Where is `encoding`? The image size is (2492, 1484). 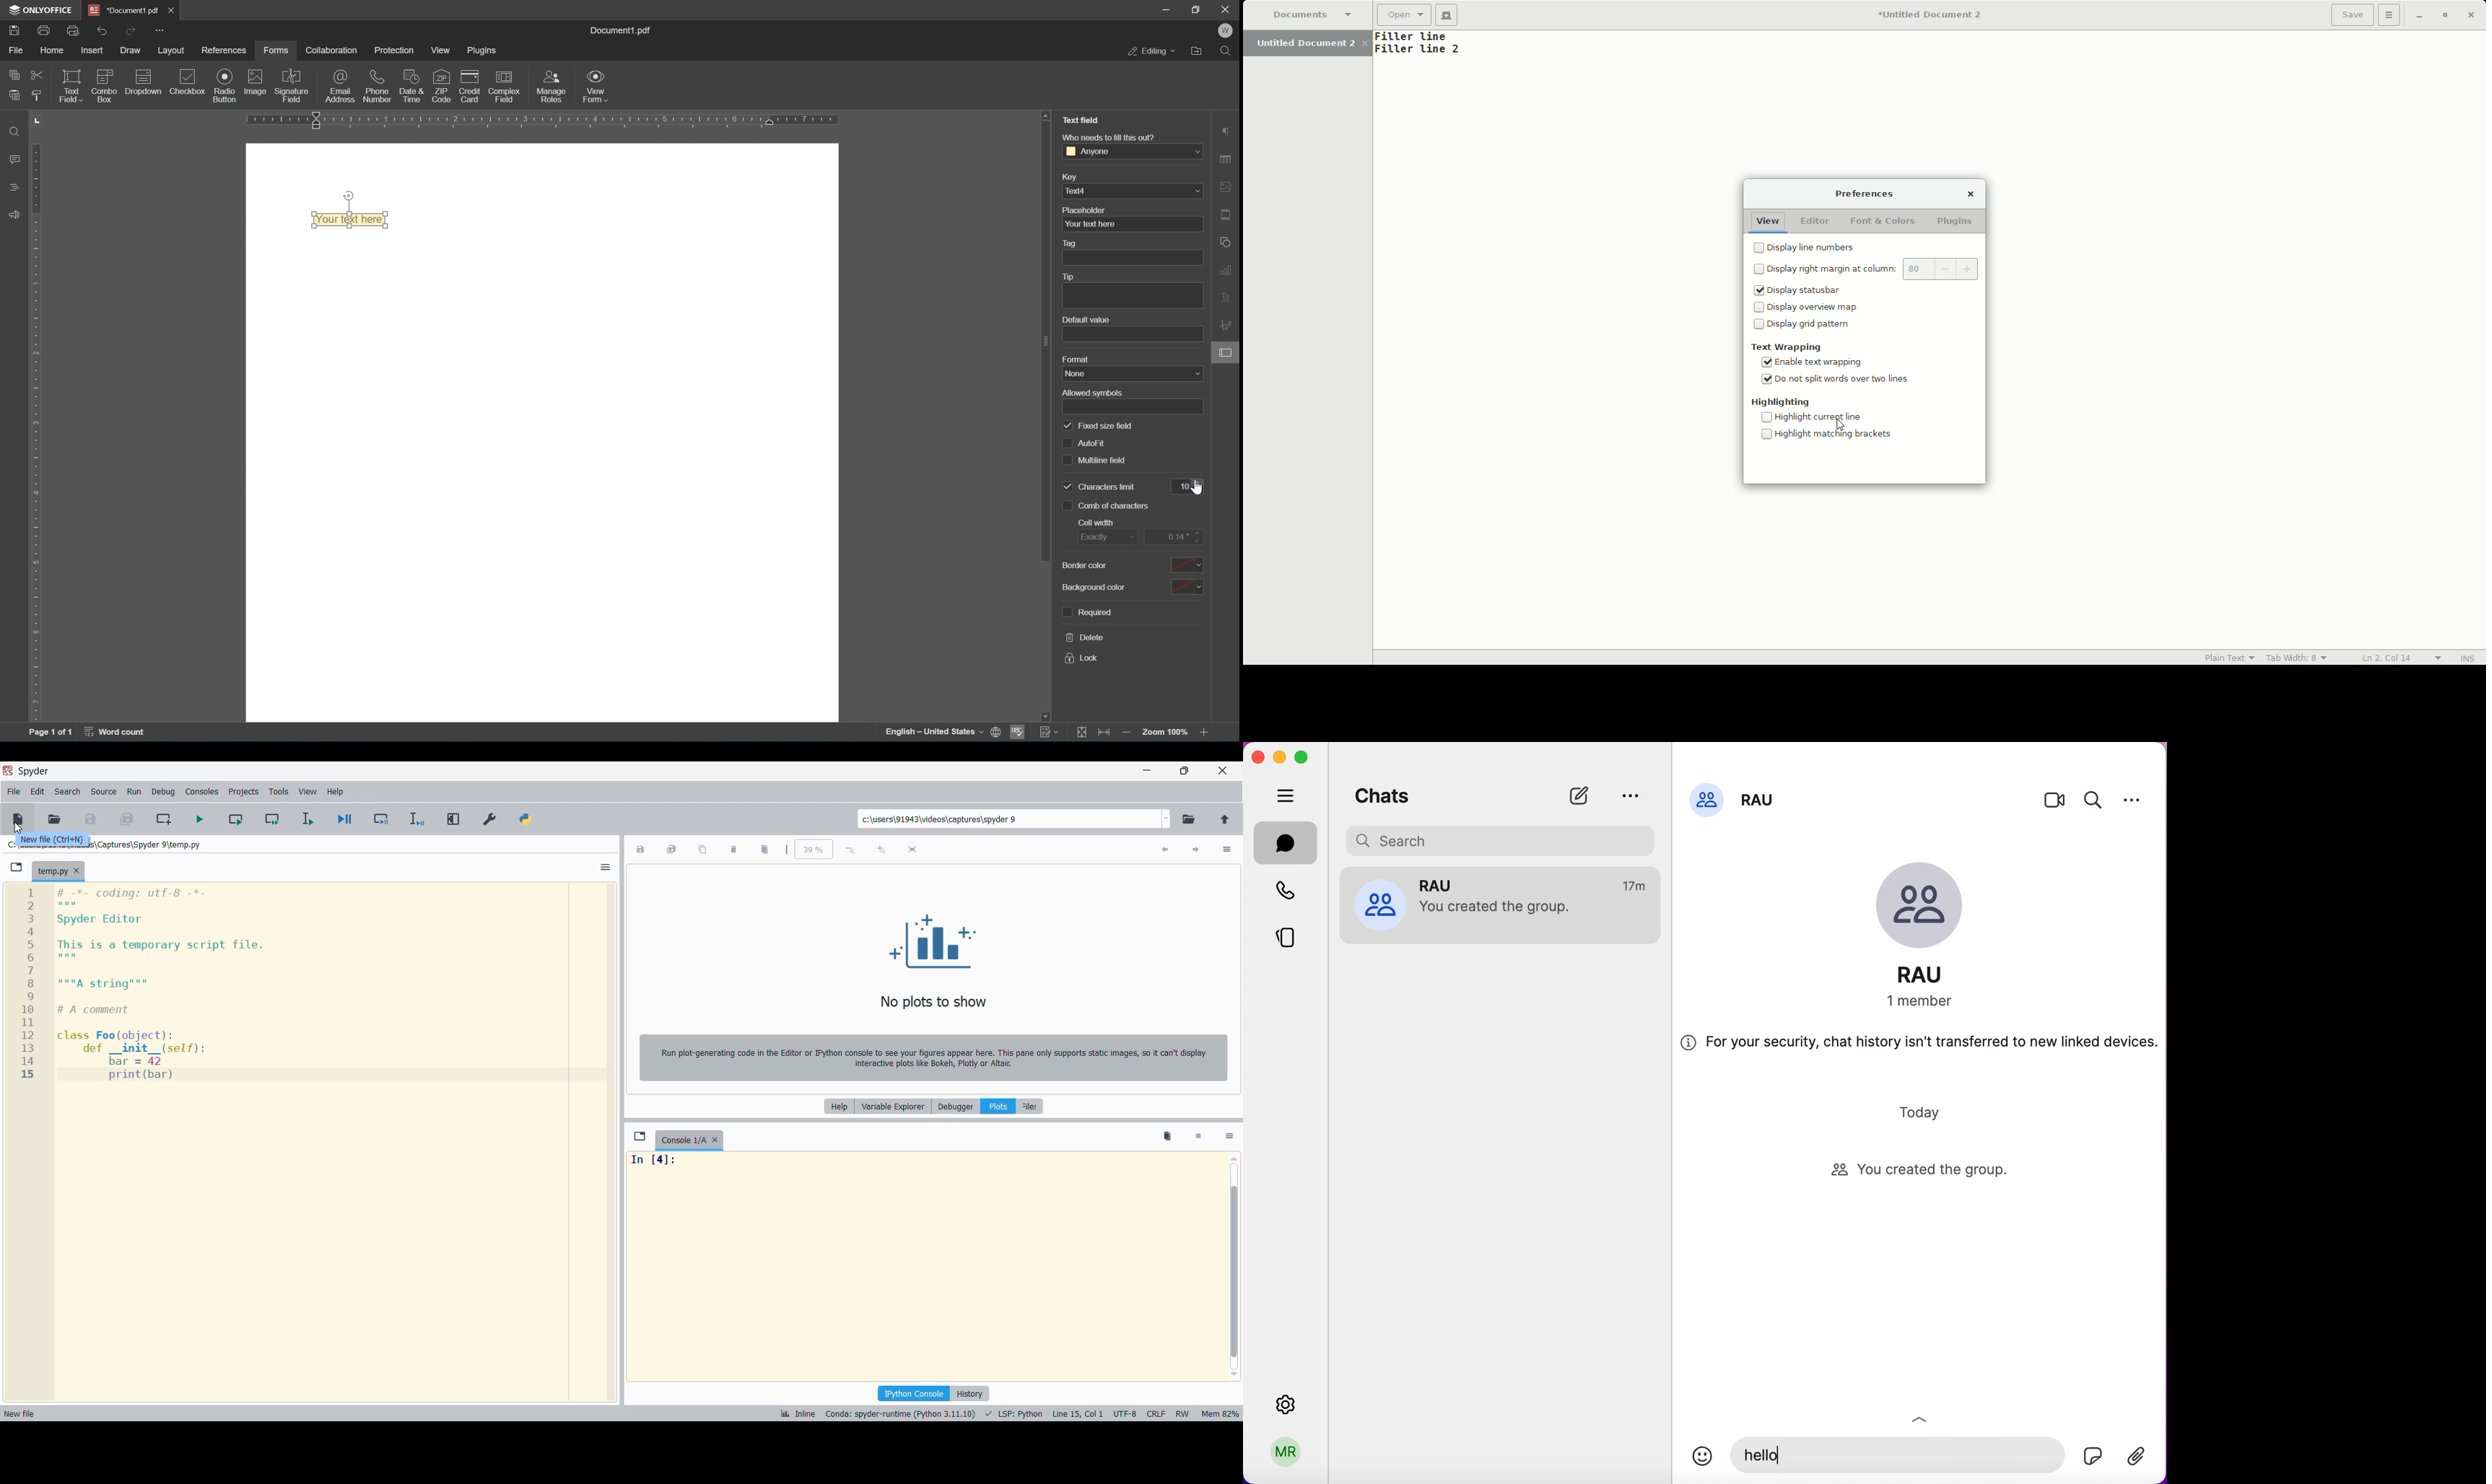 encoding is located at coordinates (1122, 1413).